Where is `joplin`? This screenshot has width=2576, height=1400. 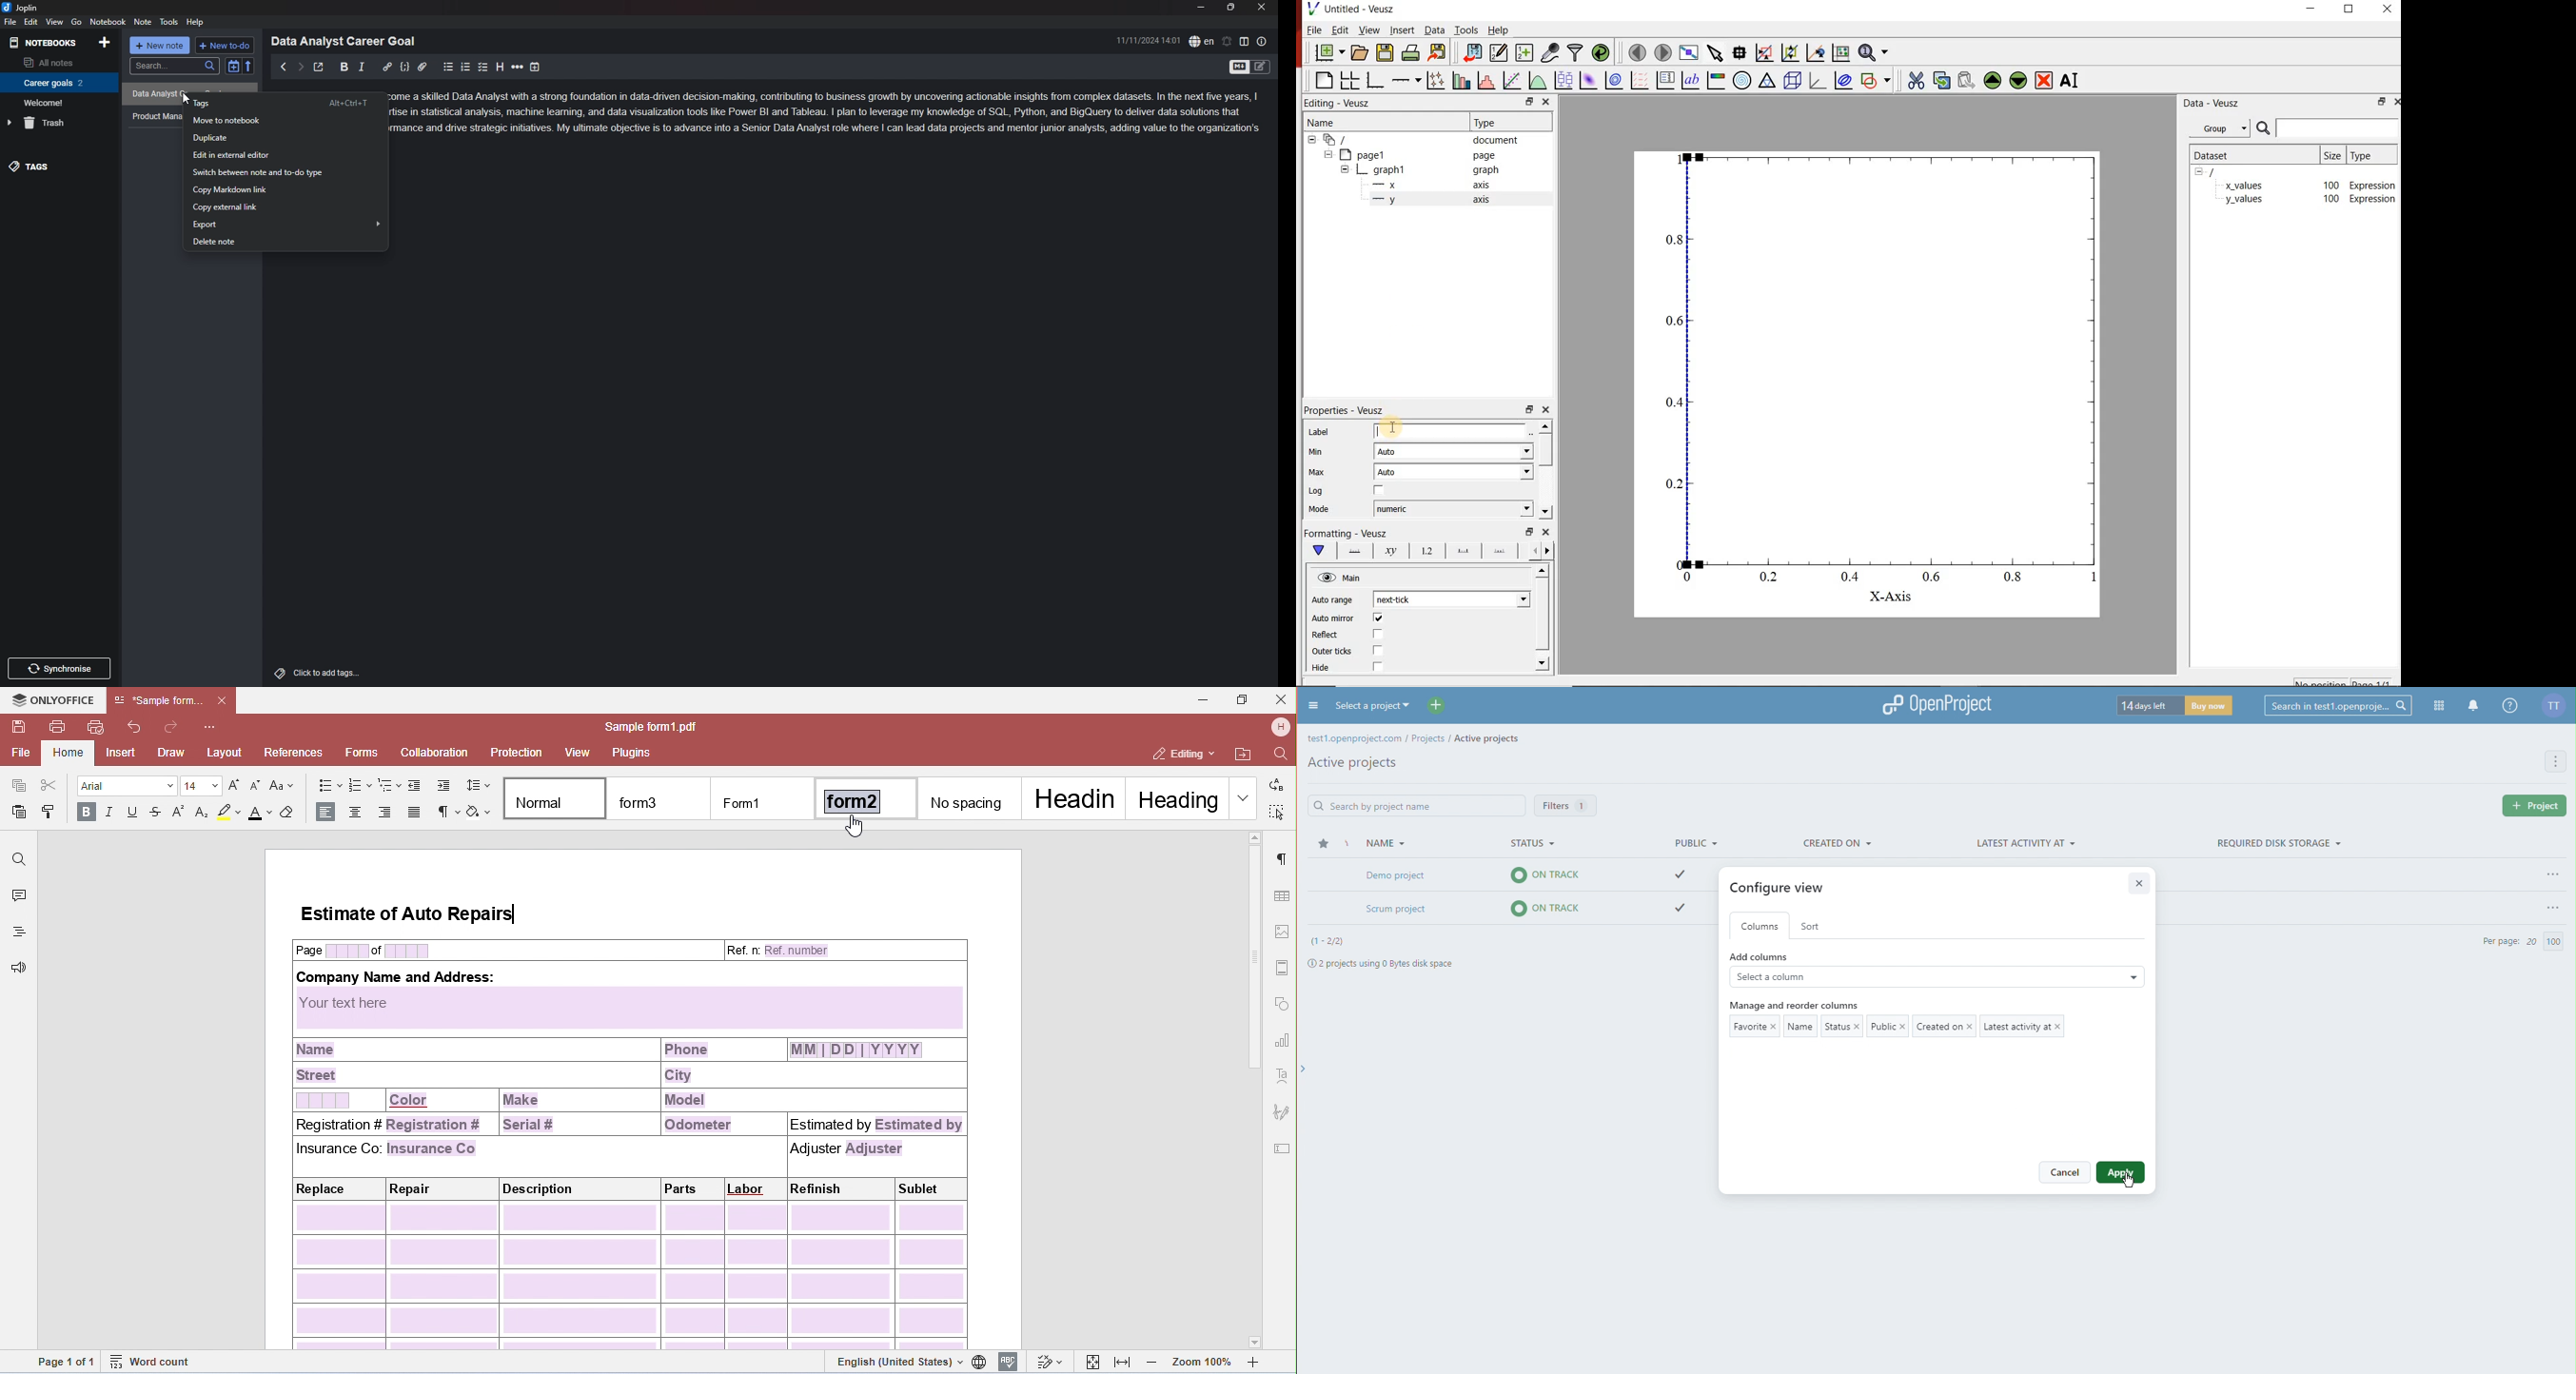 joplin is located at coordinates (21, 8).